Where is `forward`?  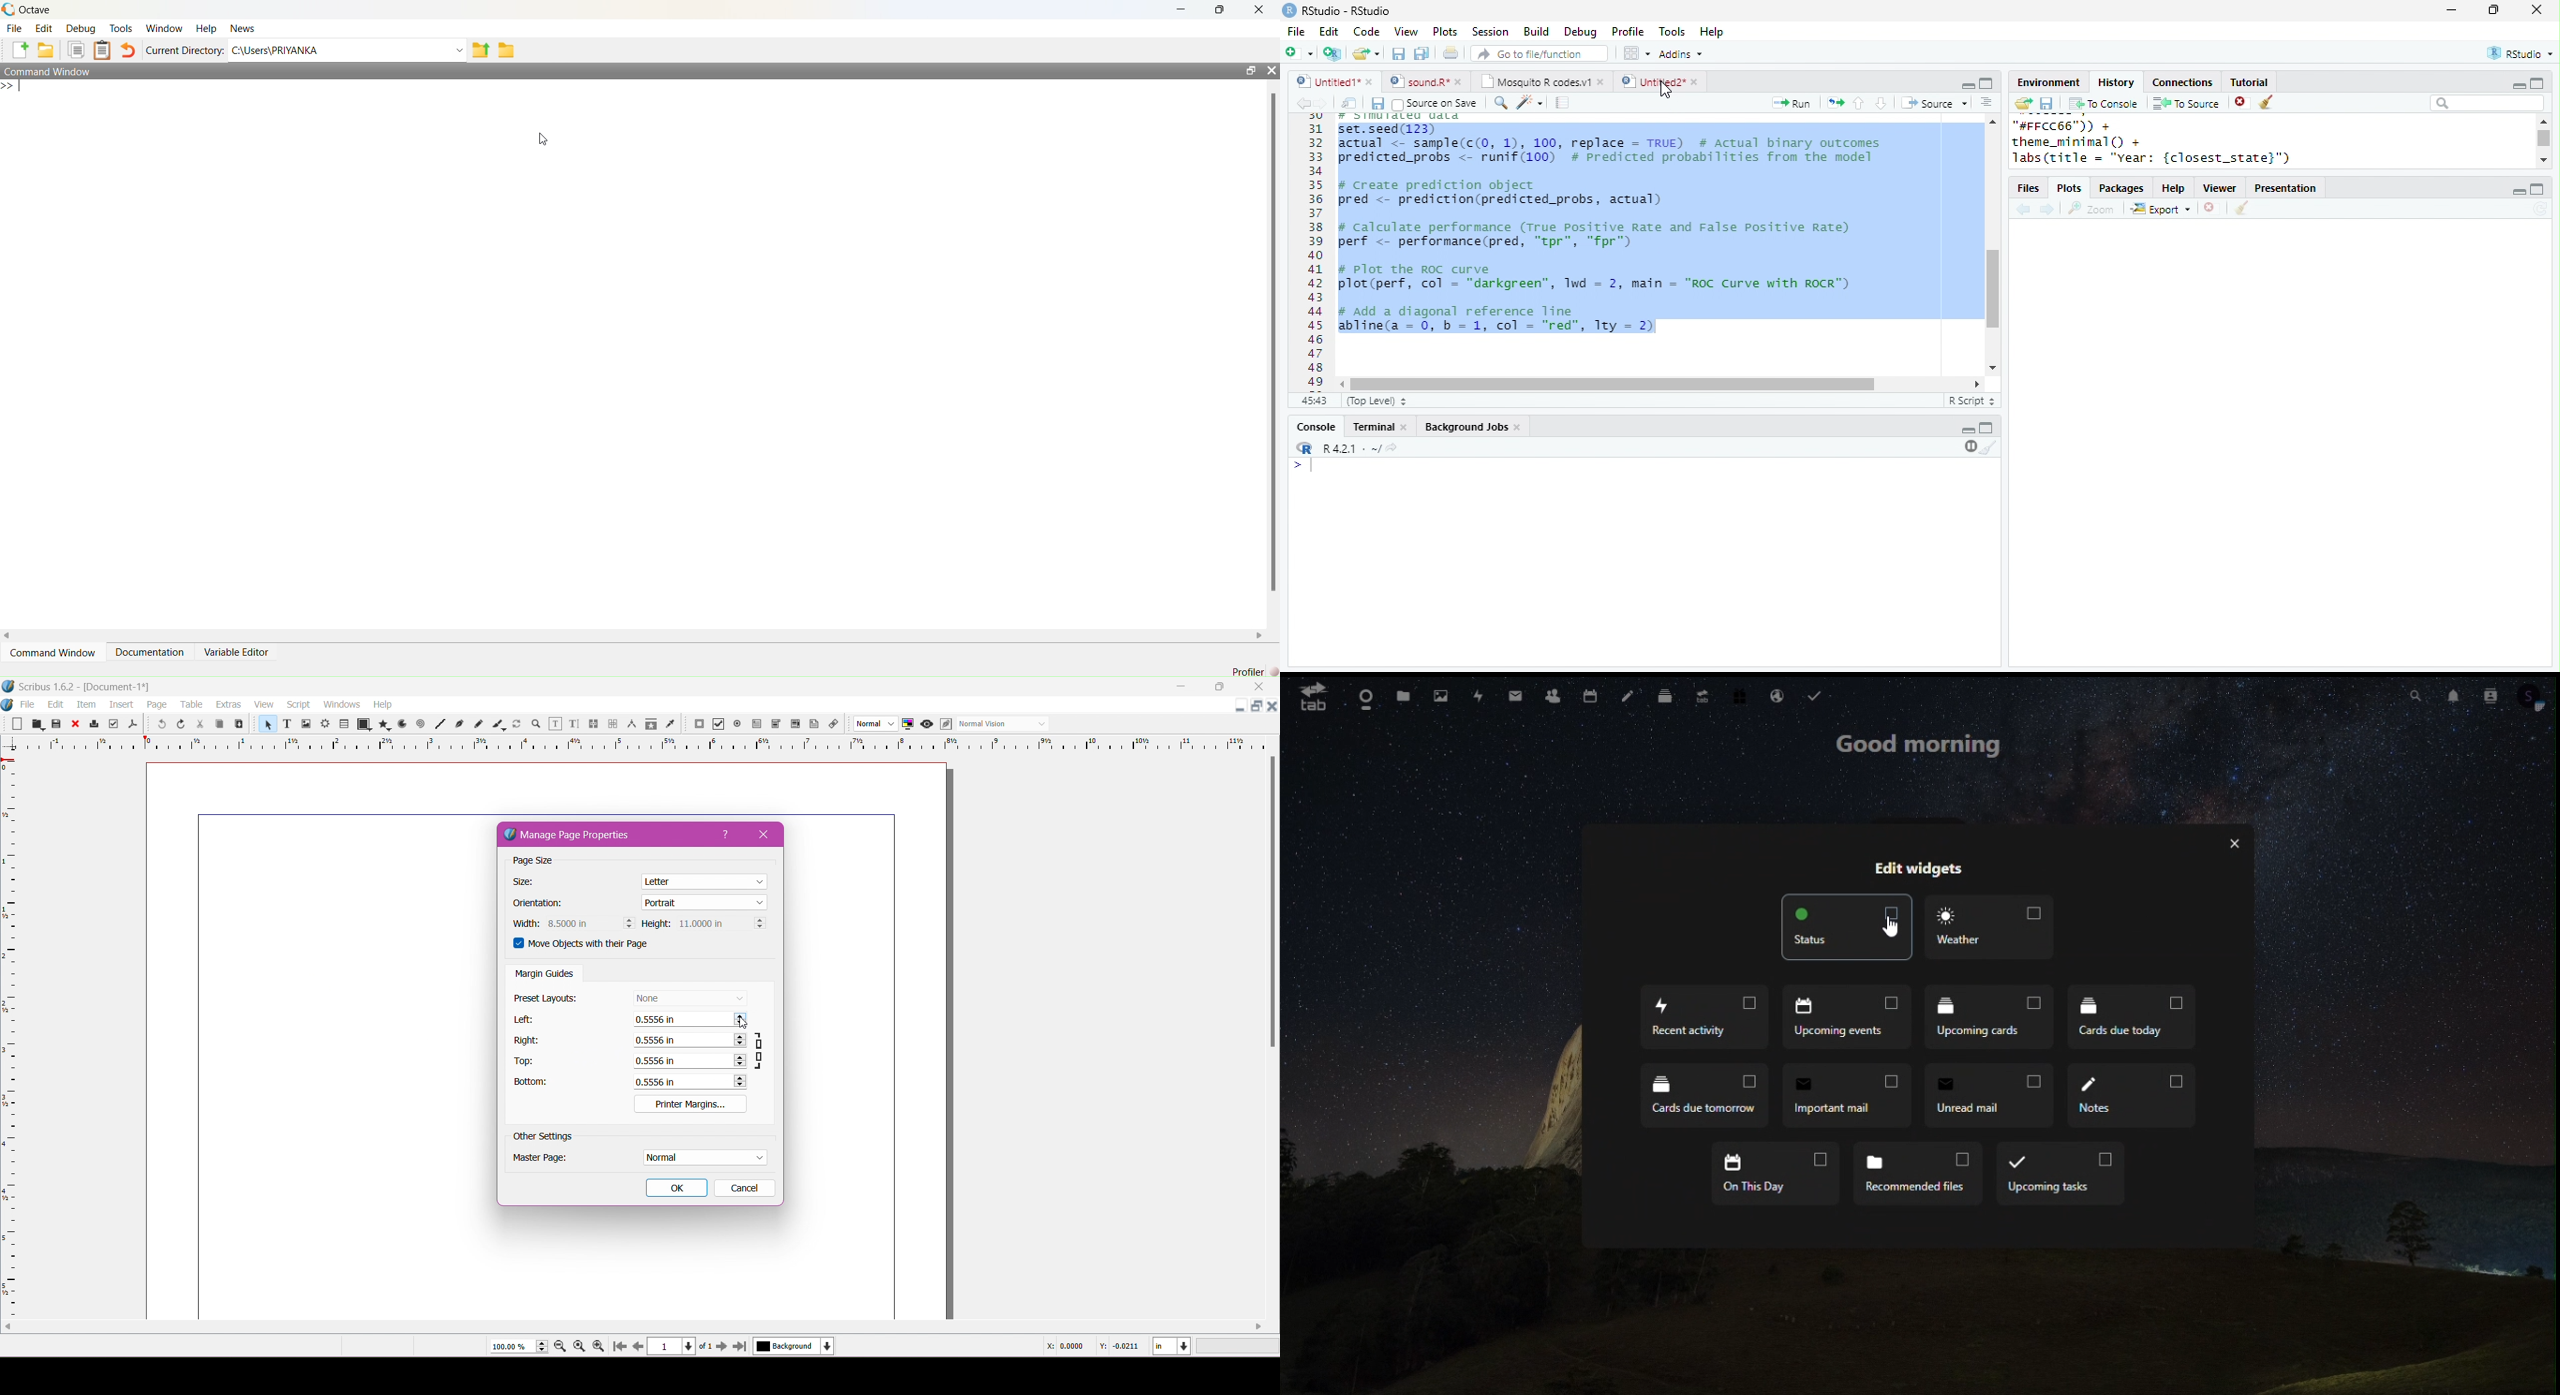
forward is located at coordinates (2048, 211).